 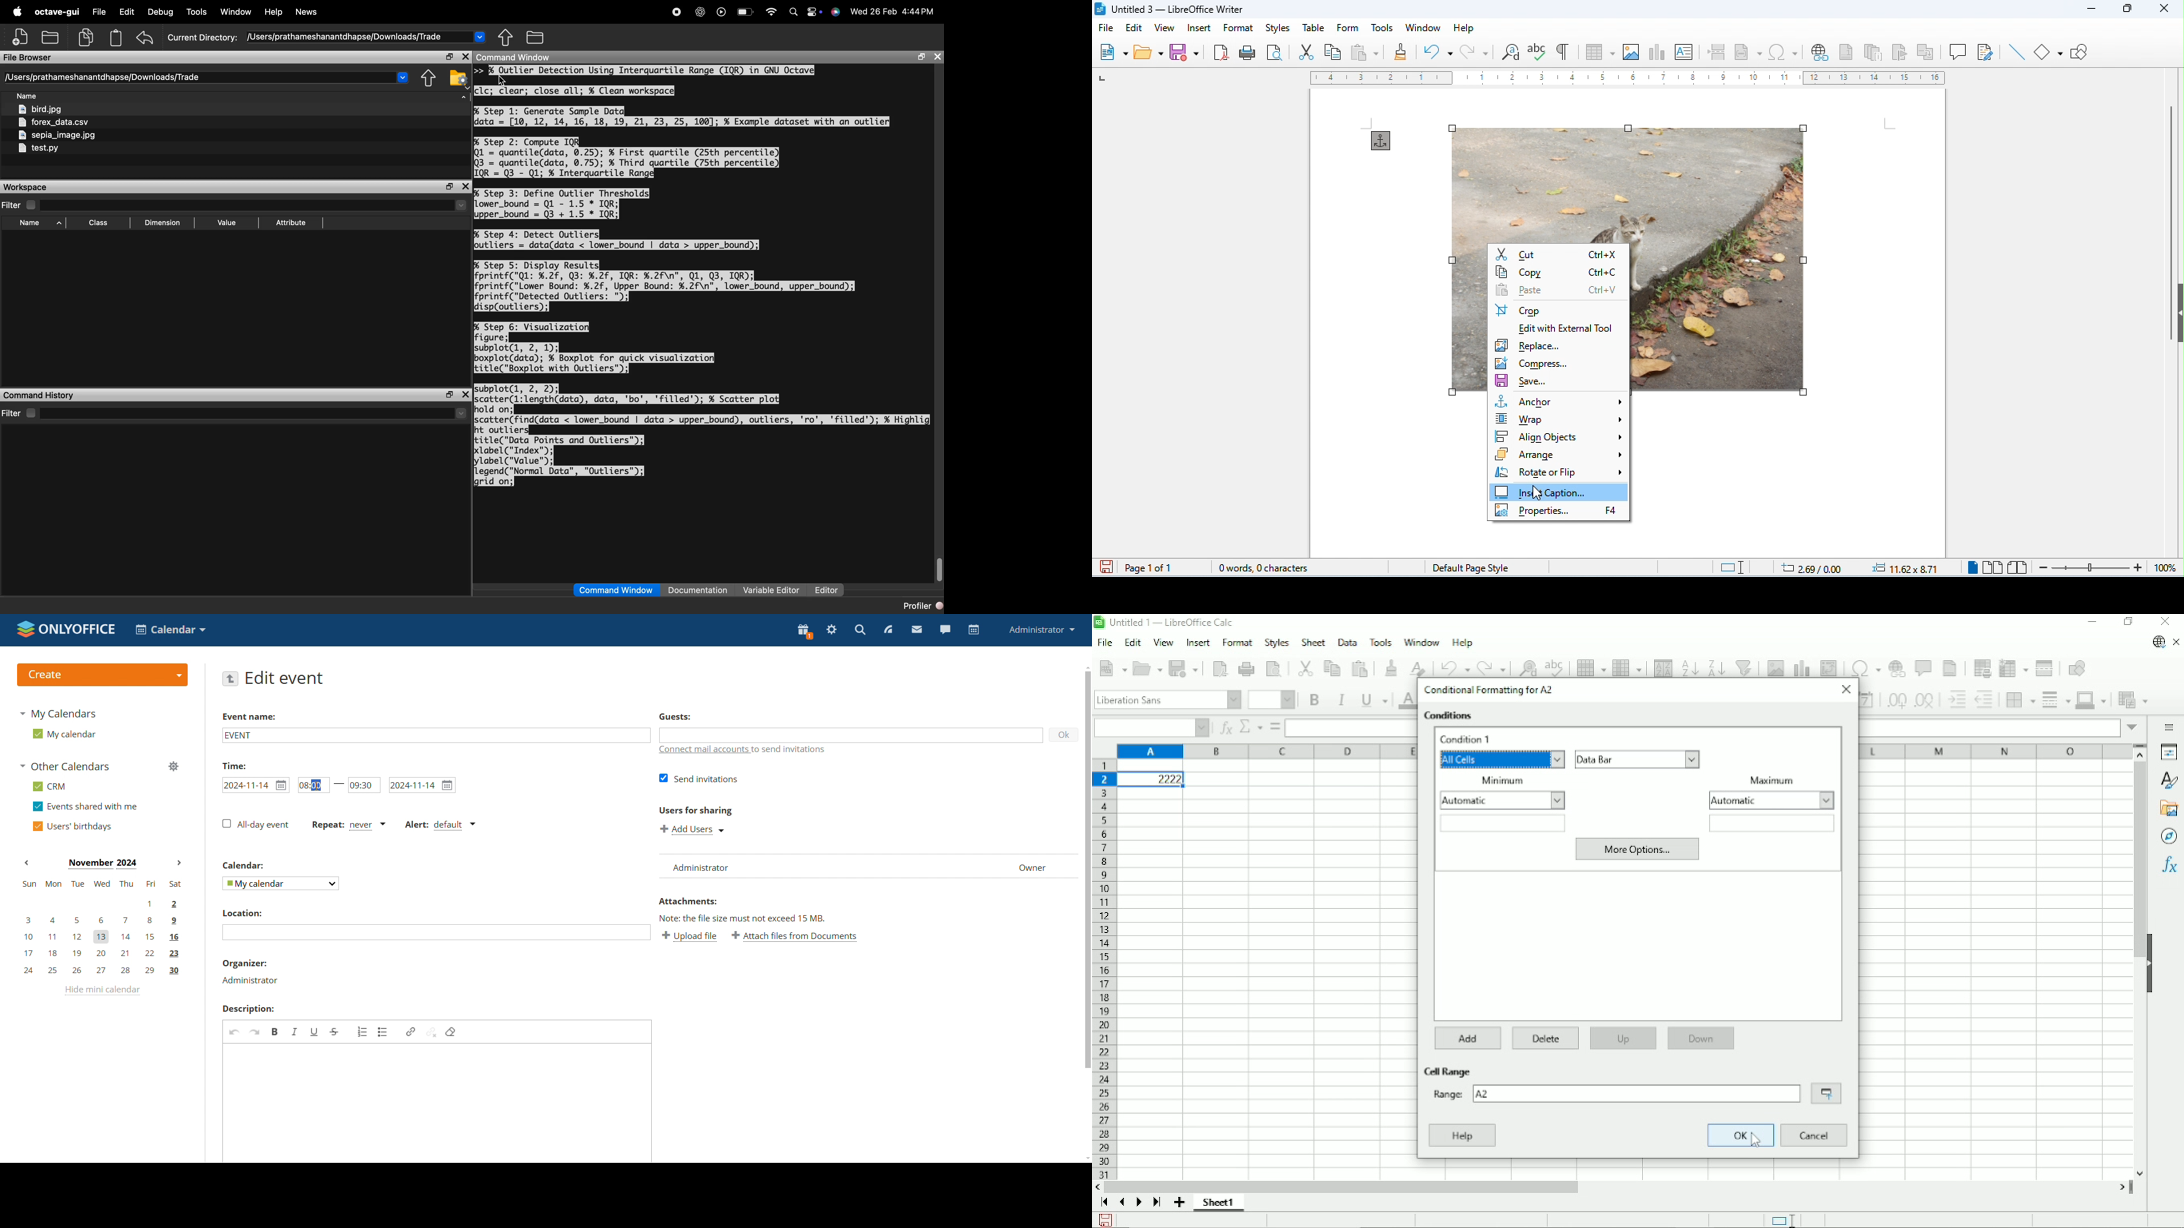 What do you see at coordinates (1251, 726) in the screenshot?
I see `Select function` at bounding box center [1251, 726].